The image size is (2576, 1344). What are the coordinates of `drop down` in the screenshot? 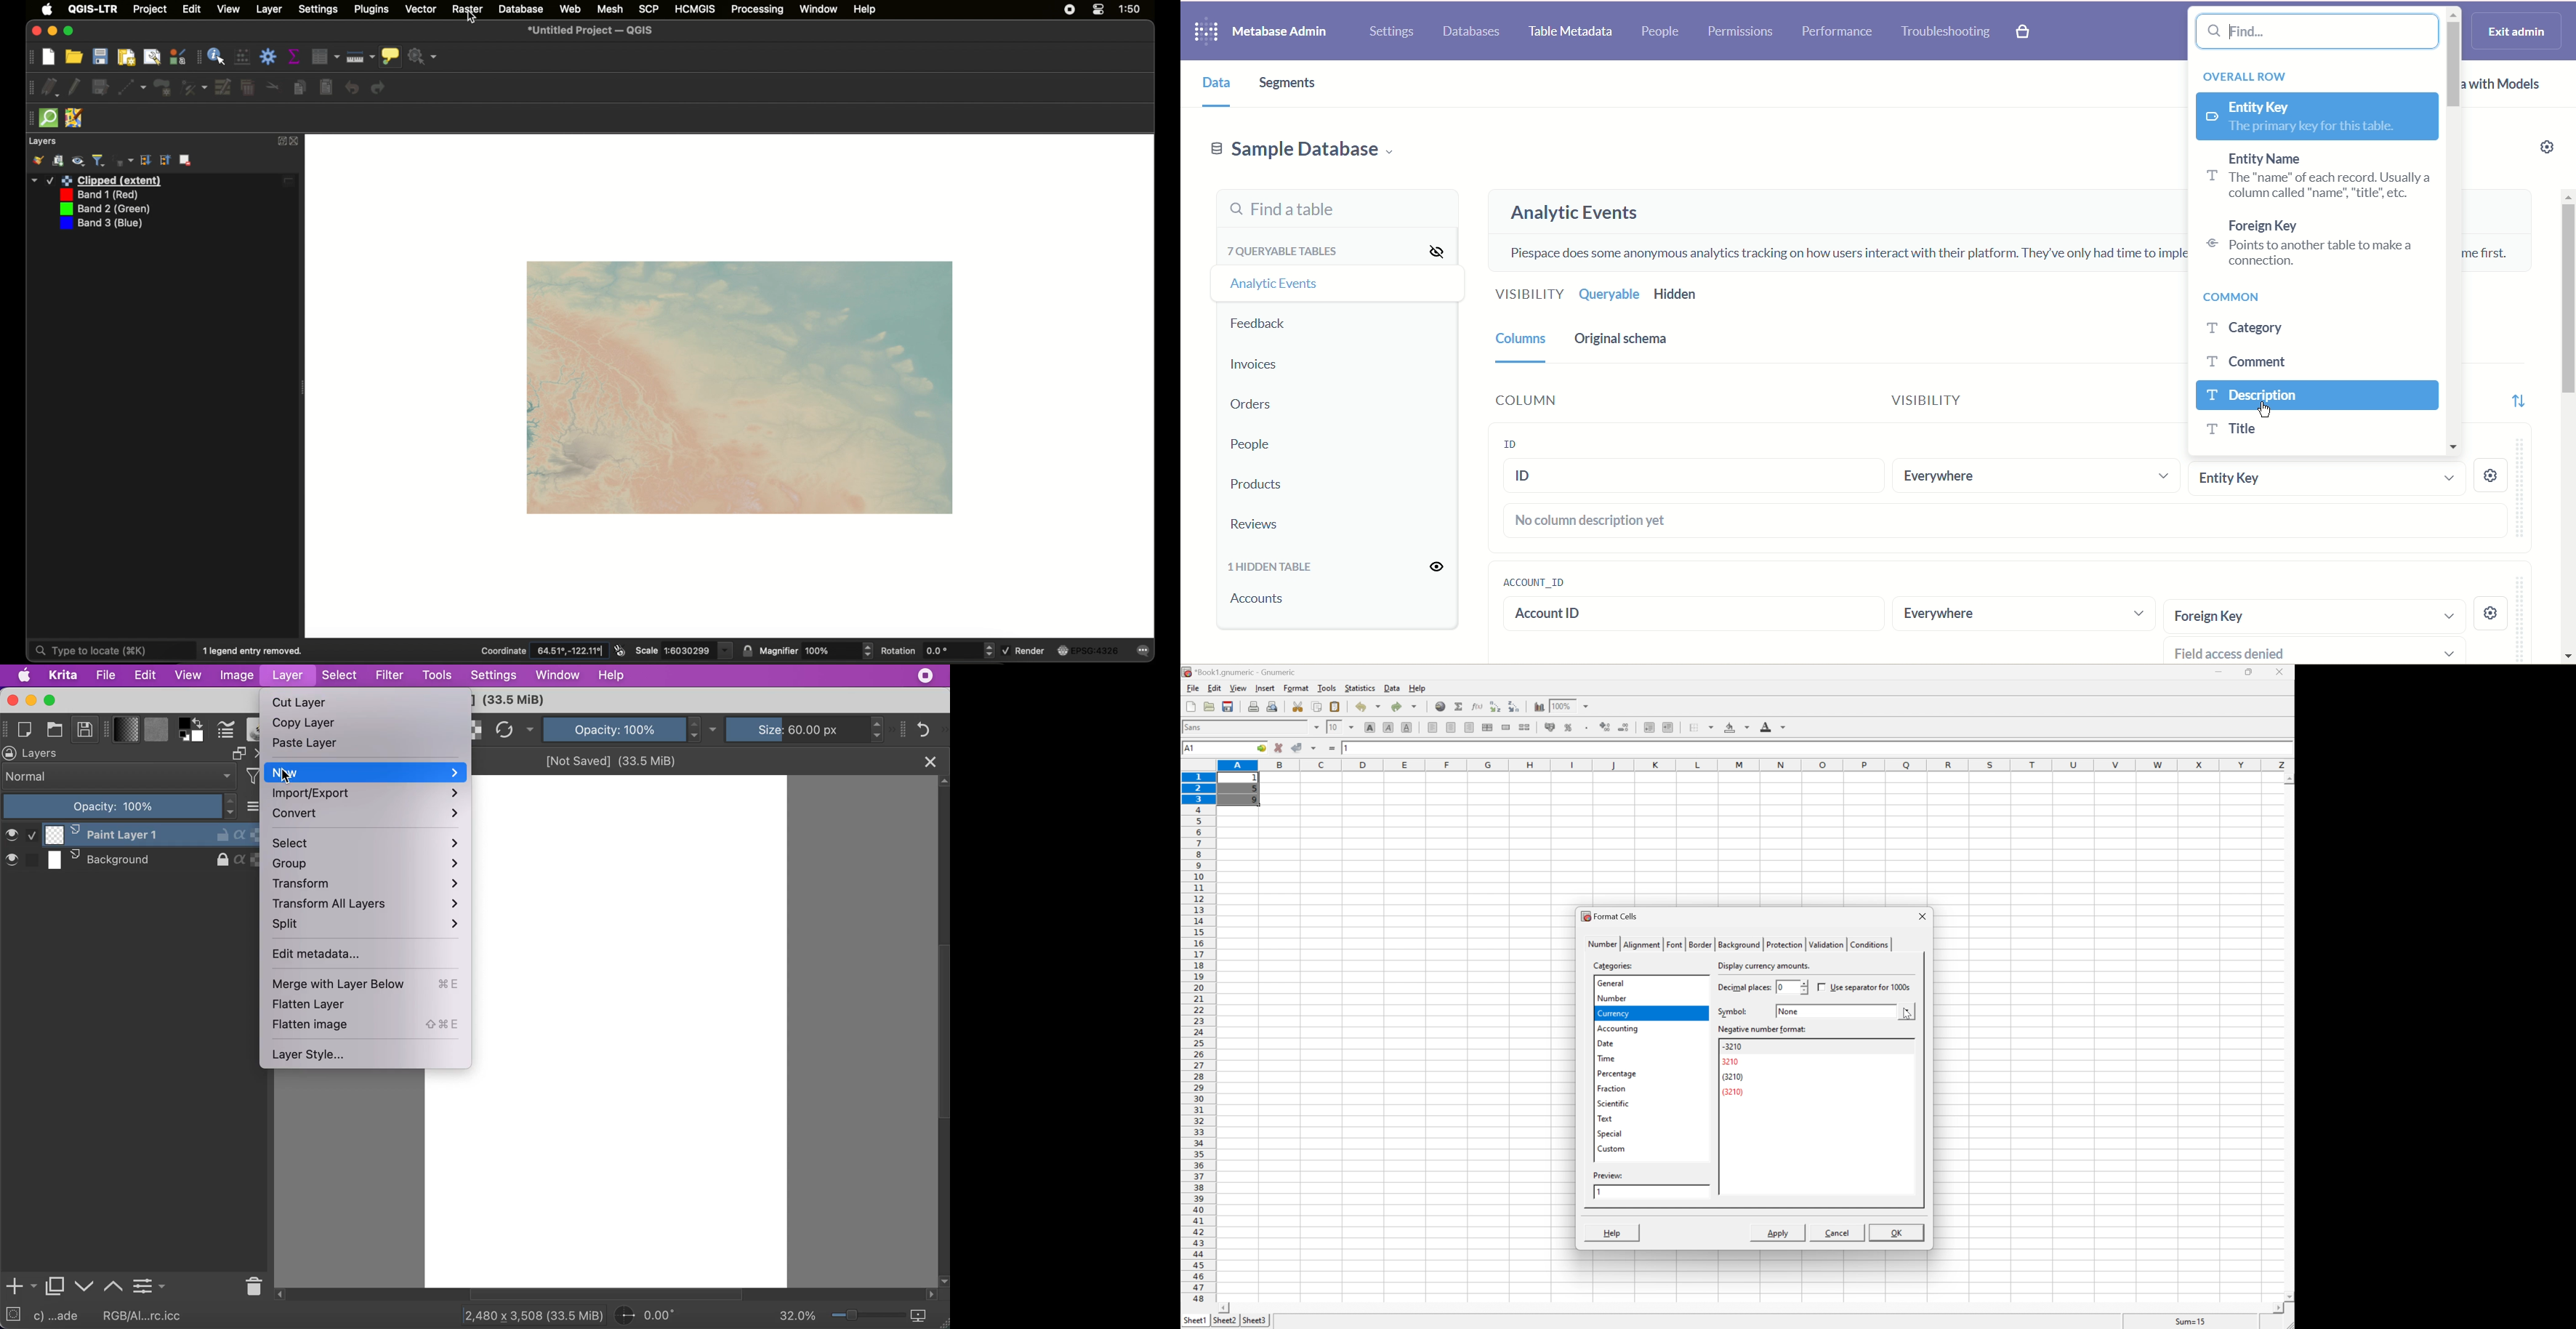 It's located at (1354, 727).